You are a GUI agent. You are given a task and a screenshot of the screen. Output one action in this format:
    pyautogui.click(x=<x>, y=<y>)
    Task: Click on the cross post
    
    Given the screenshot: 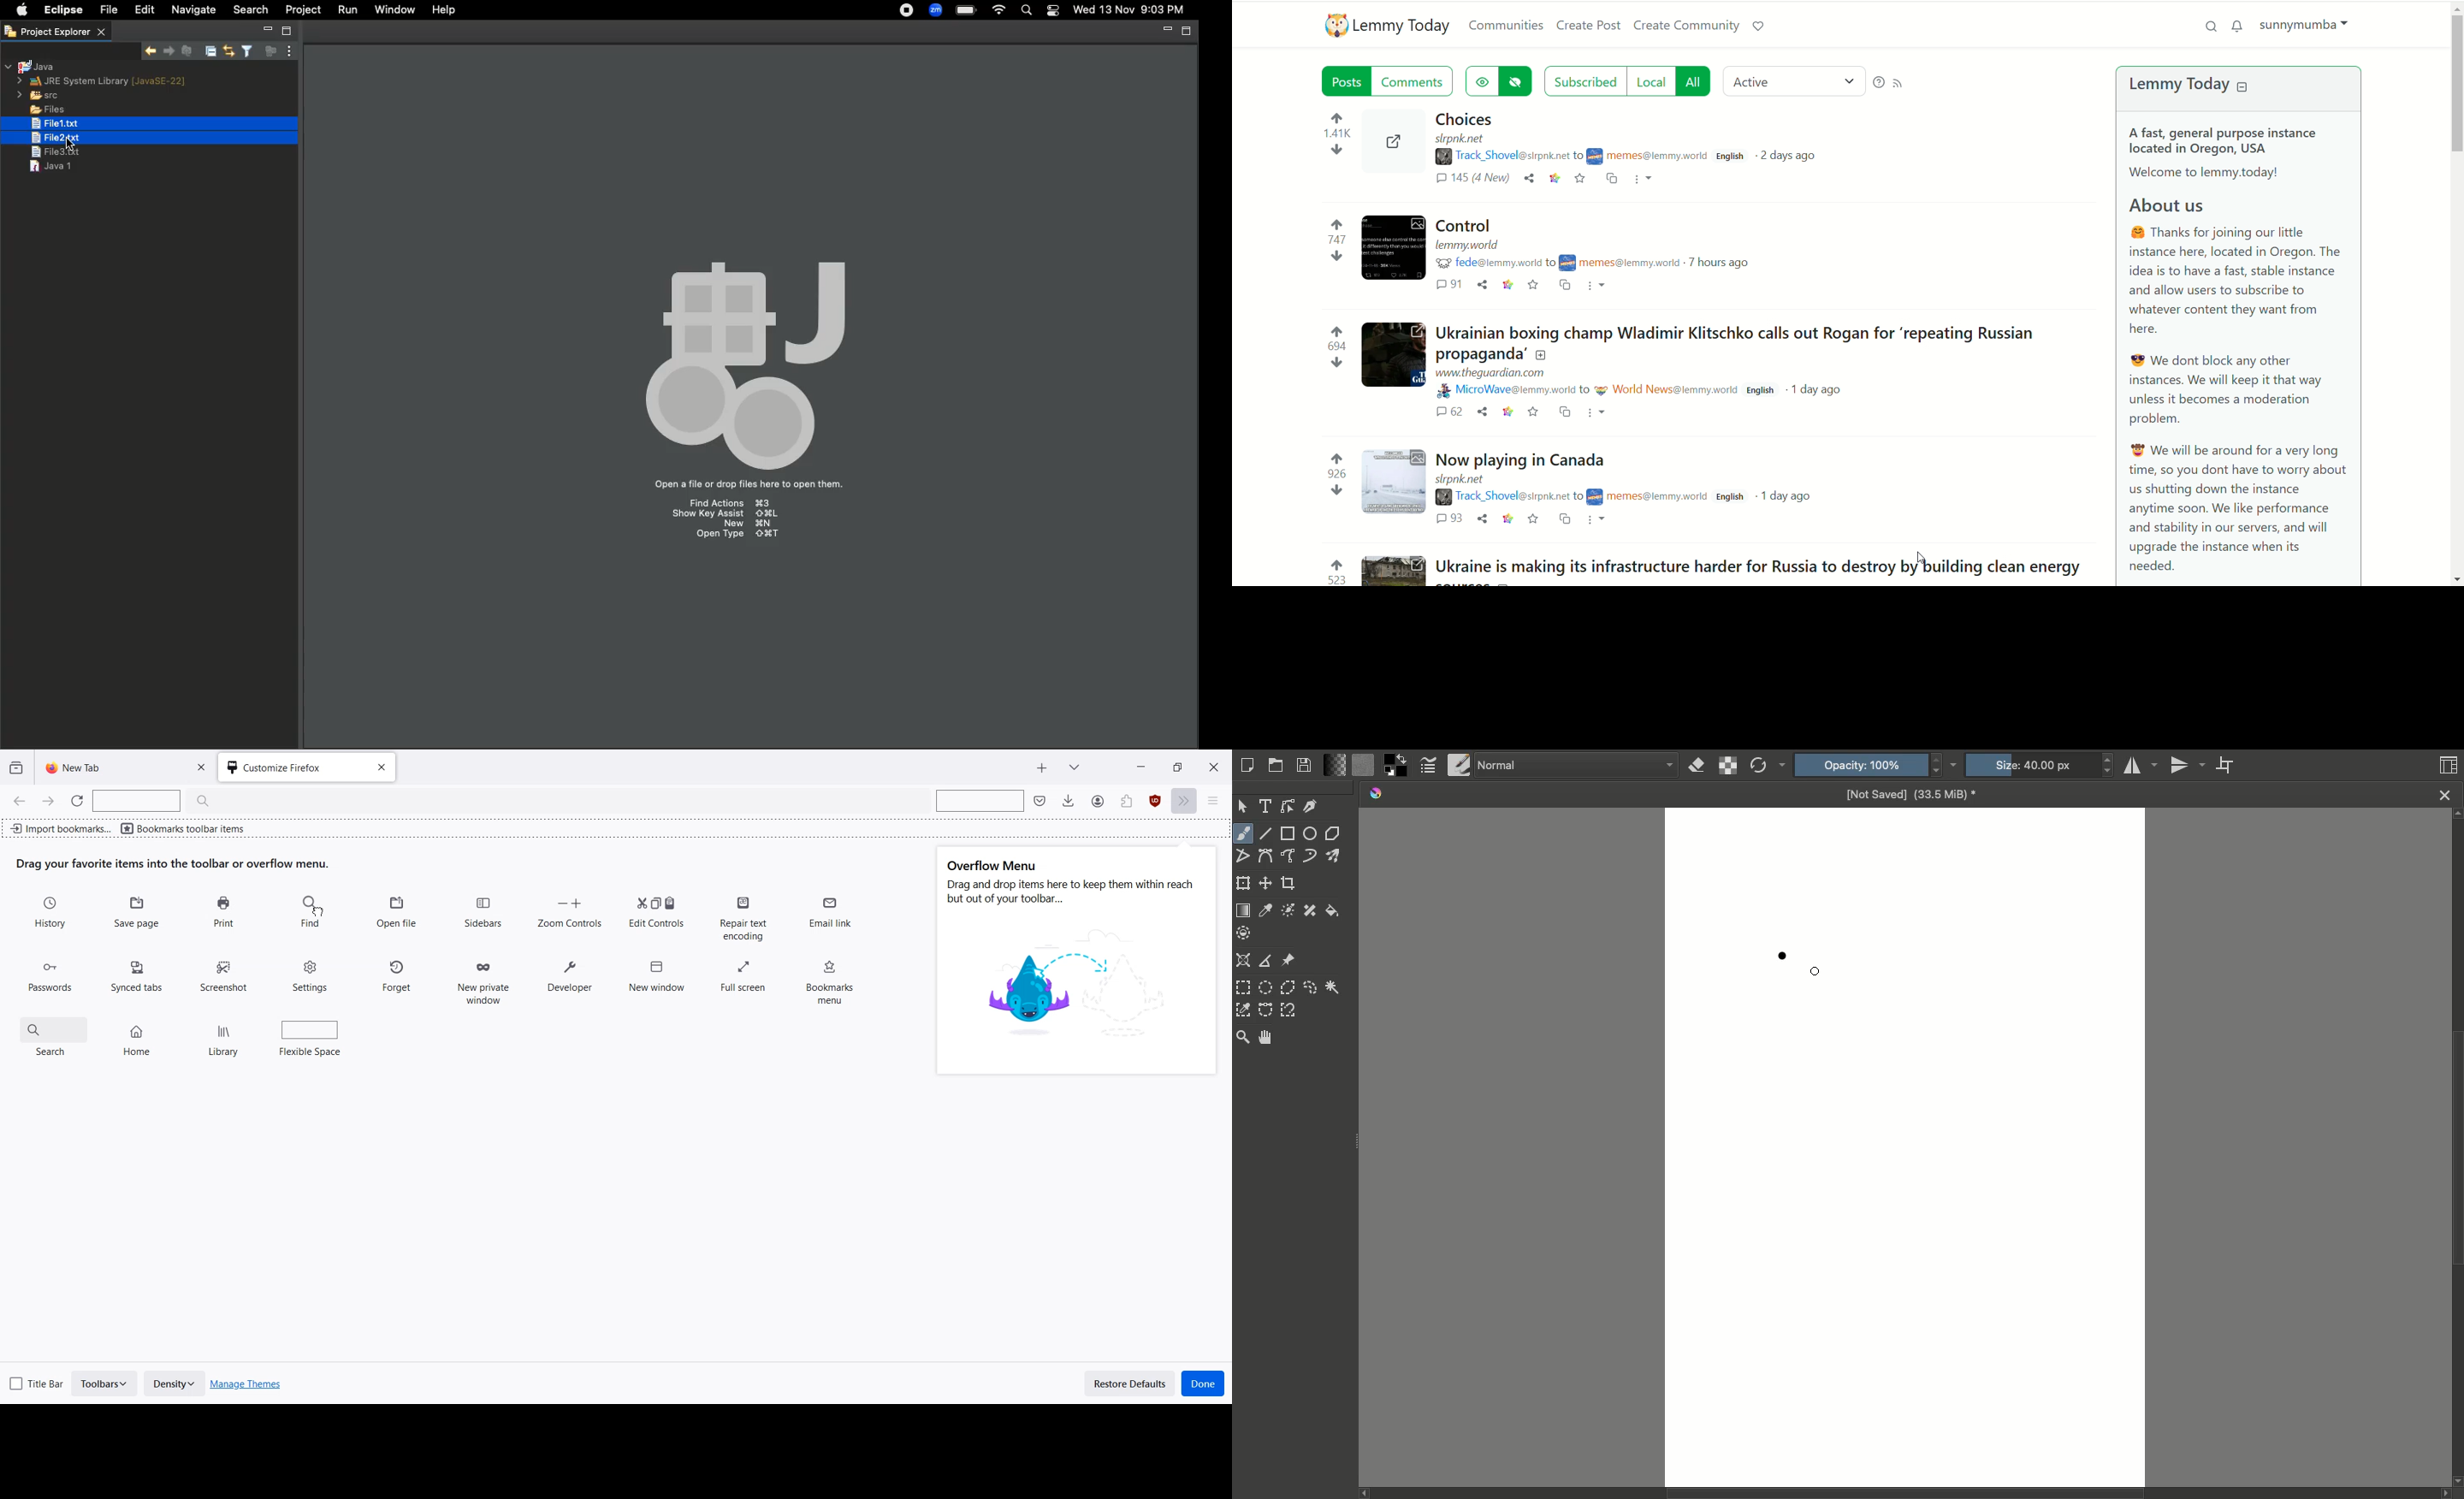 What is the action you would take?
    pyautogui.click(x=1565, y=412)
    